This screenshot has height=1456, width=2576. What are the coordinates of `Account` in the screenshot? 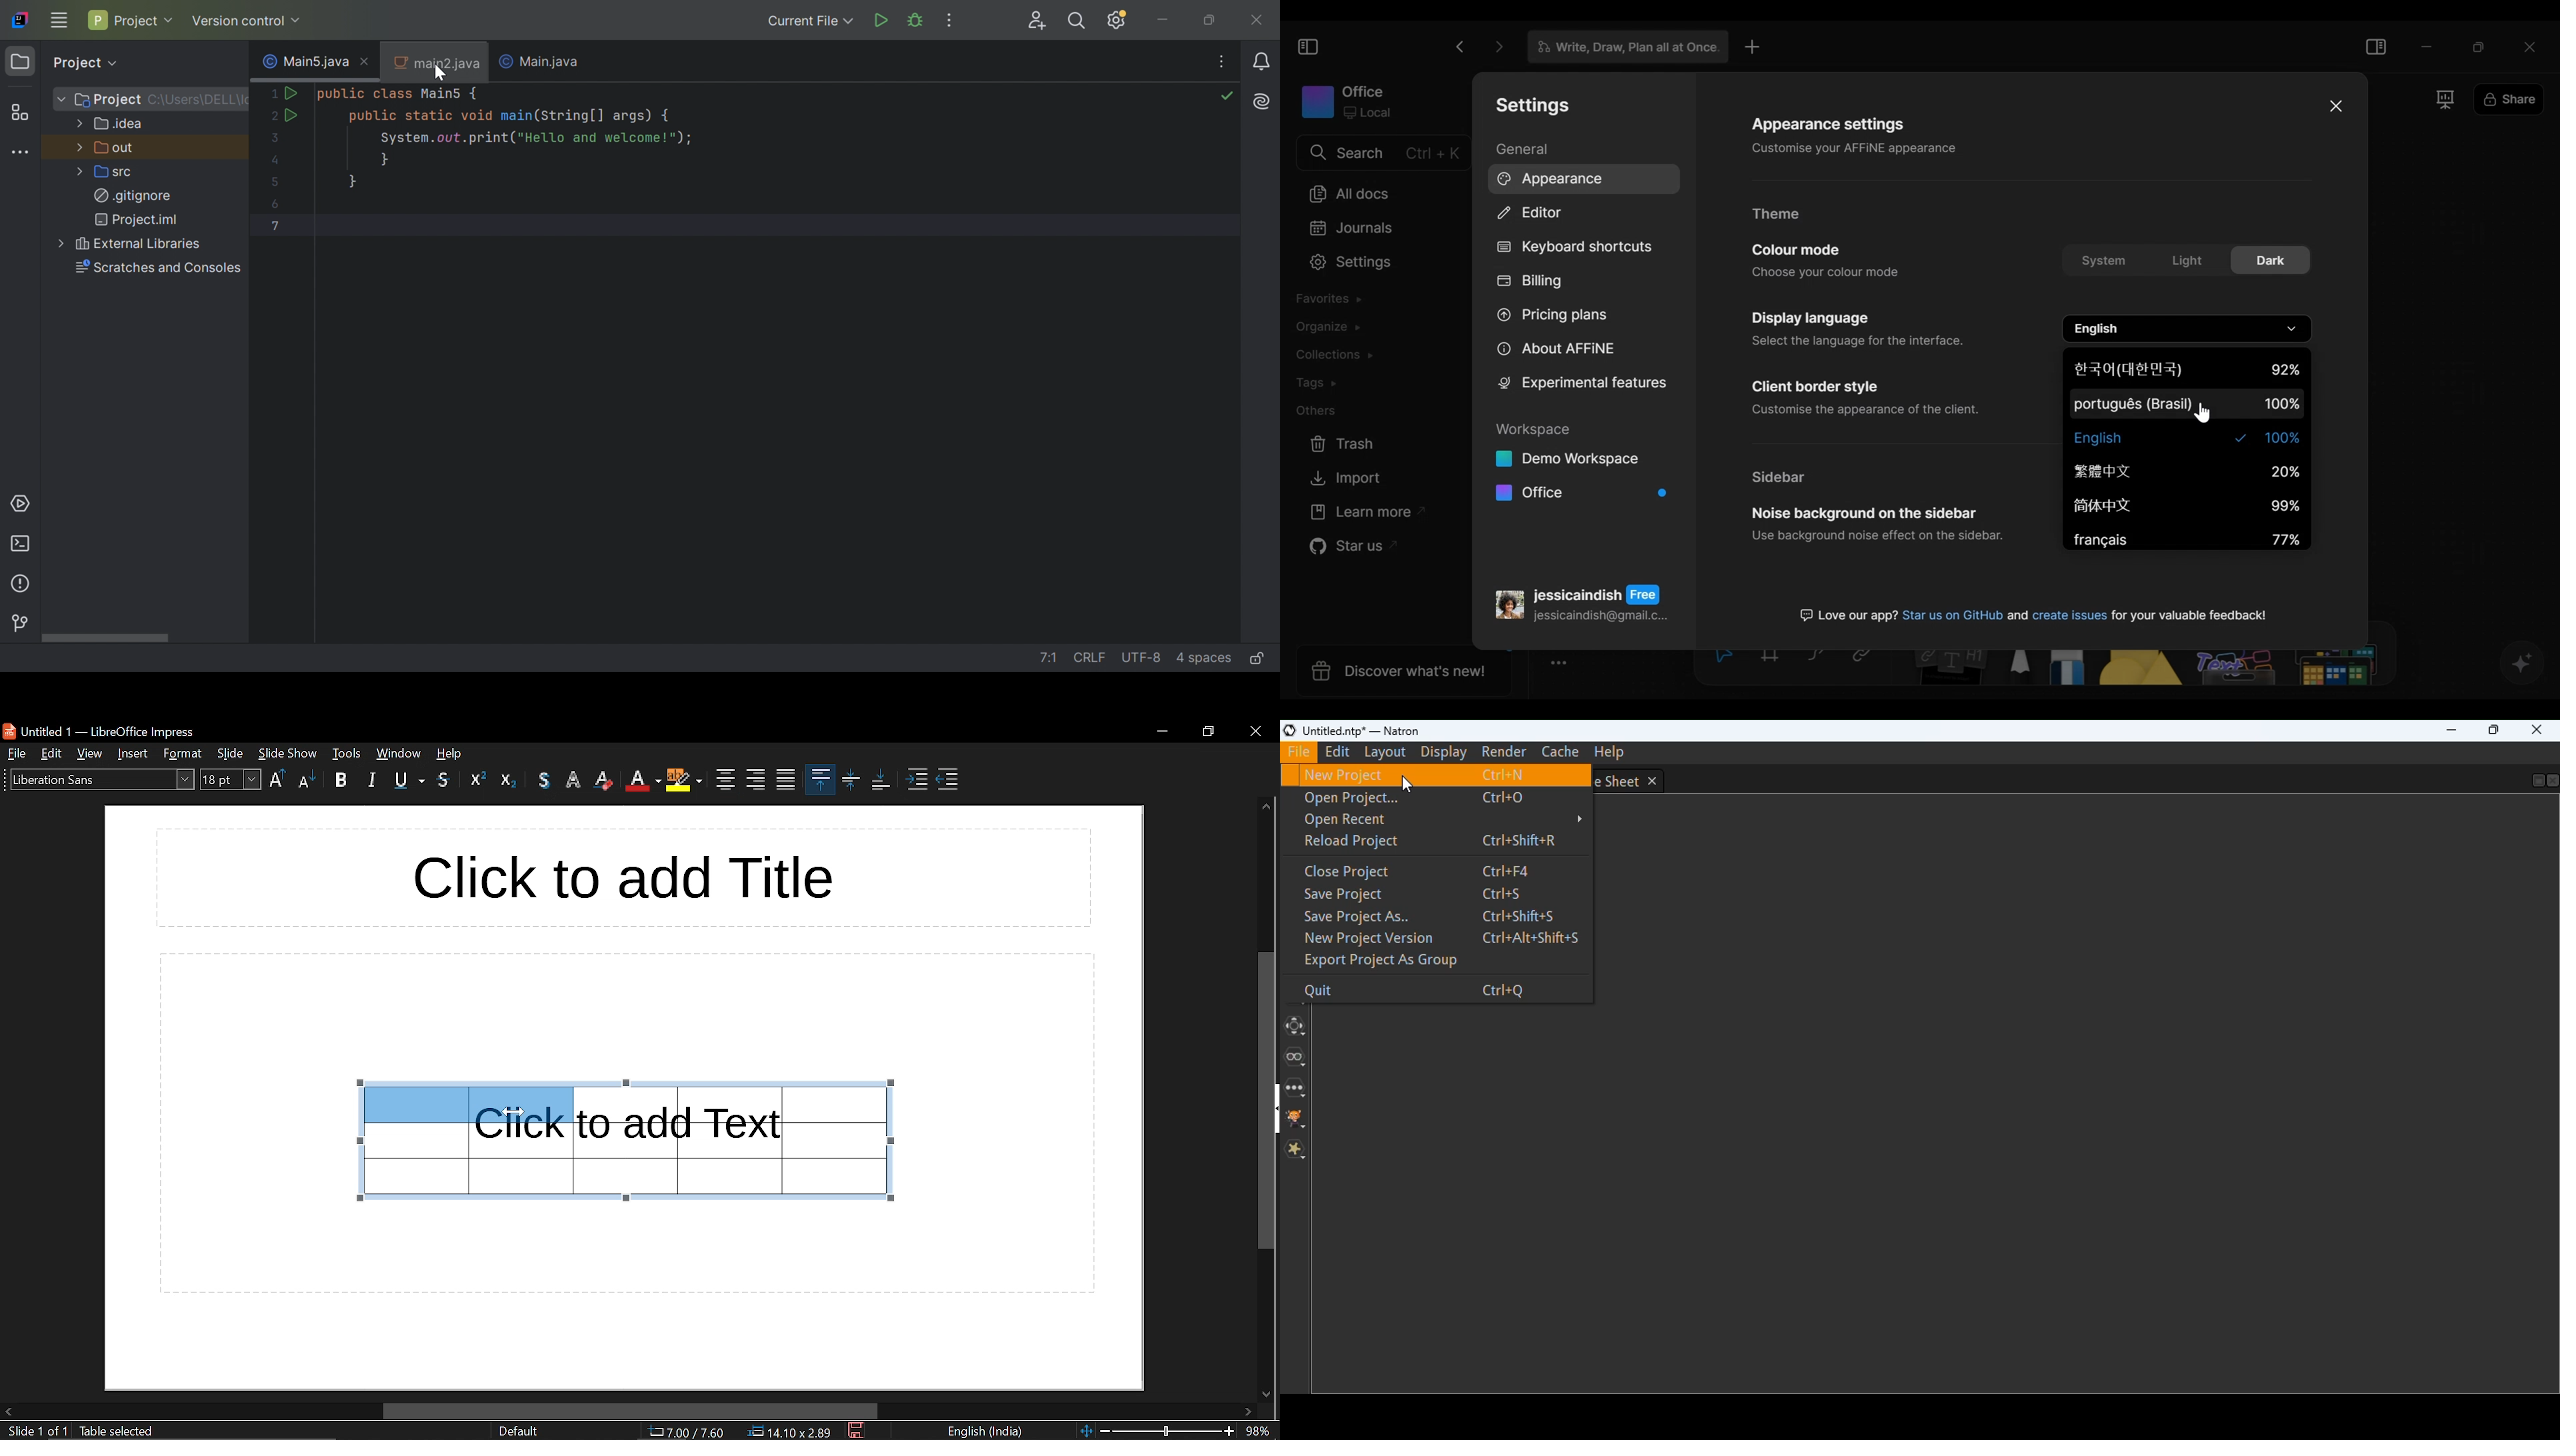 It's located at (1582, 600).